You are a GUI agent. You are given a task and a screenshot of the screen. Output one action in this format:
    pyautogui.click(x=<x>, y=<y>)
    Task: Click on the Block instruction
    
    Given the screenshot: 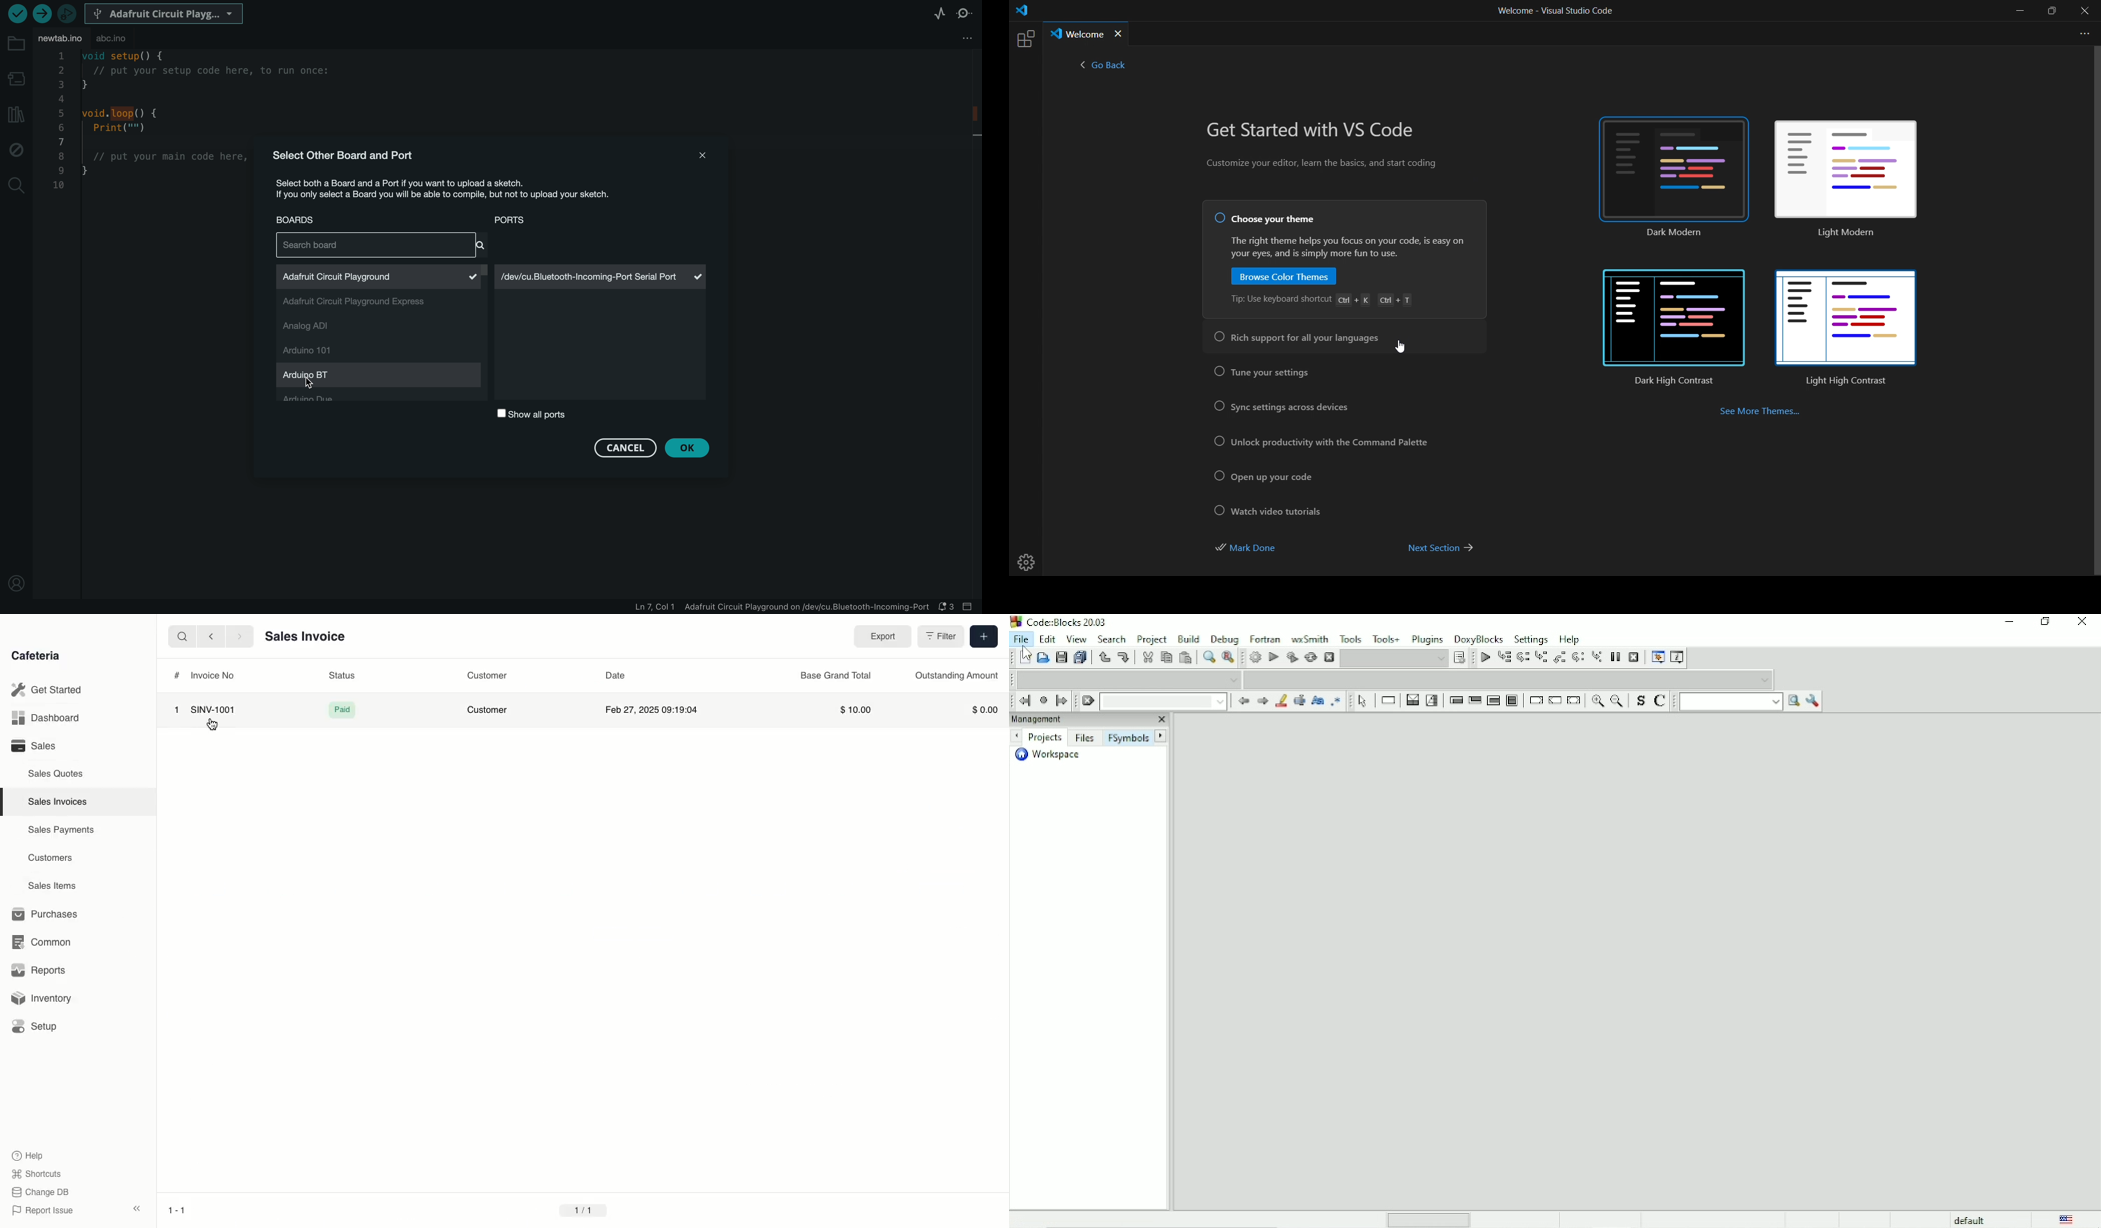 What is the action you would take?
    pyautogui.click(x=1512, y=701)
    